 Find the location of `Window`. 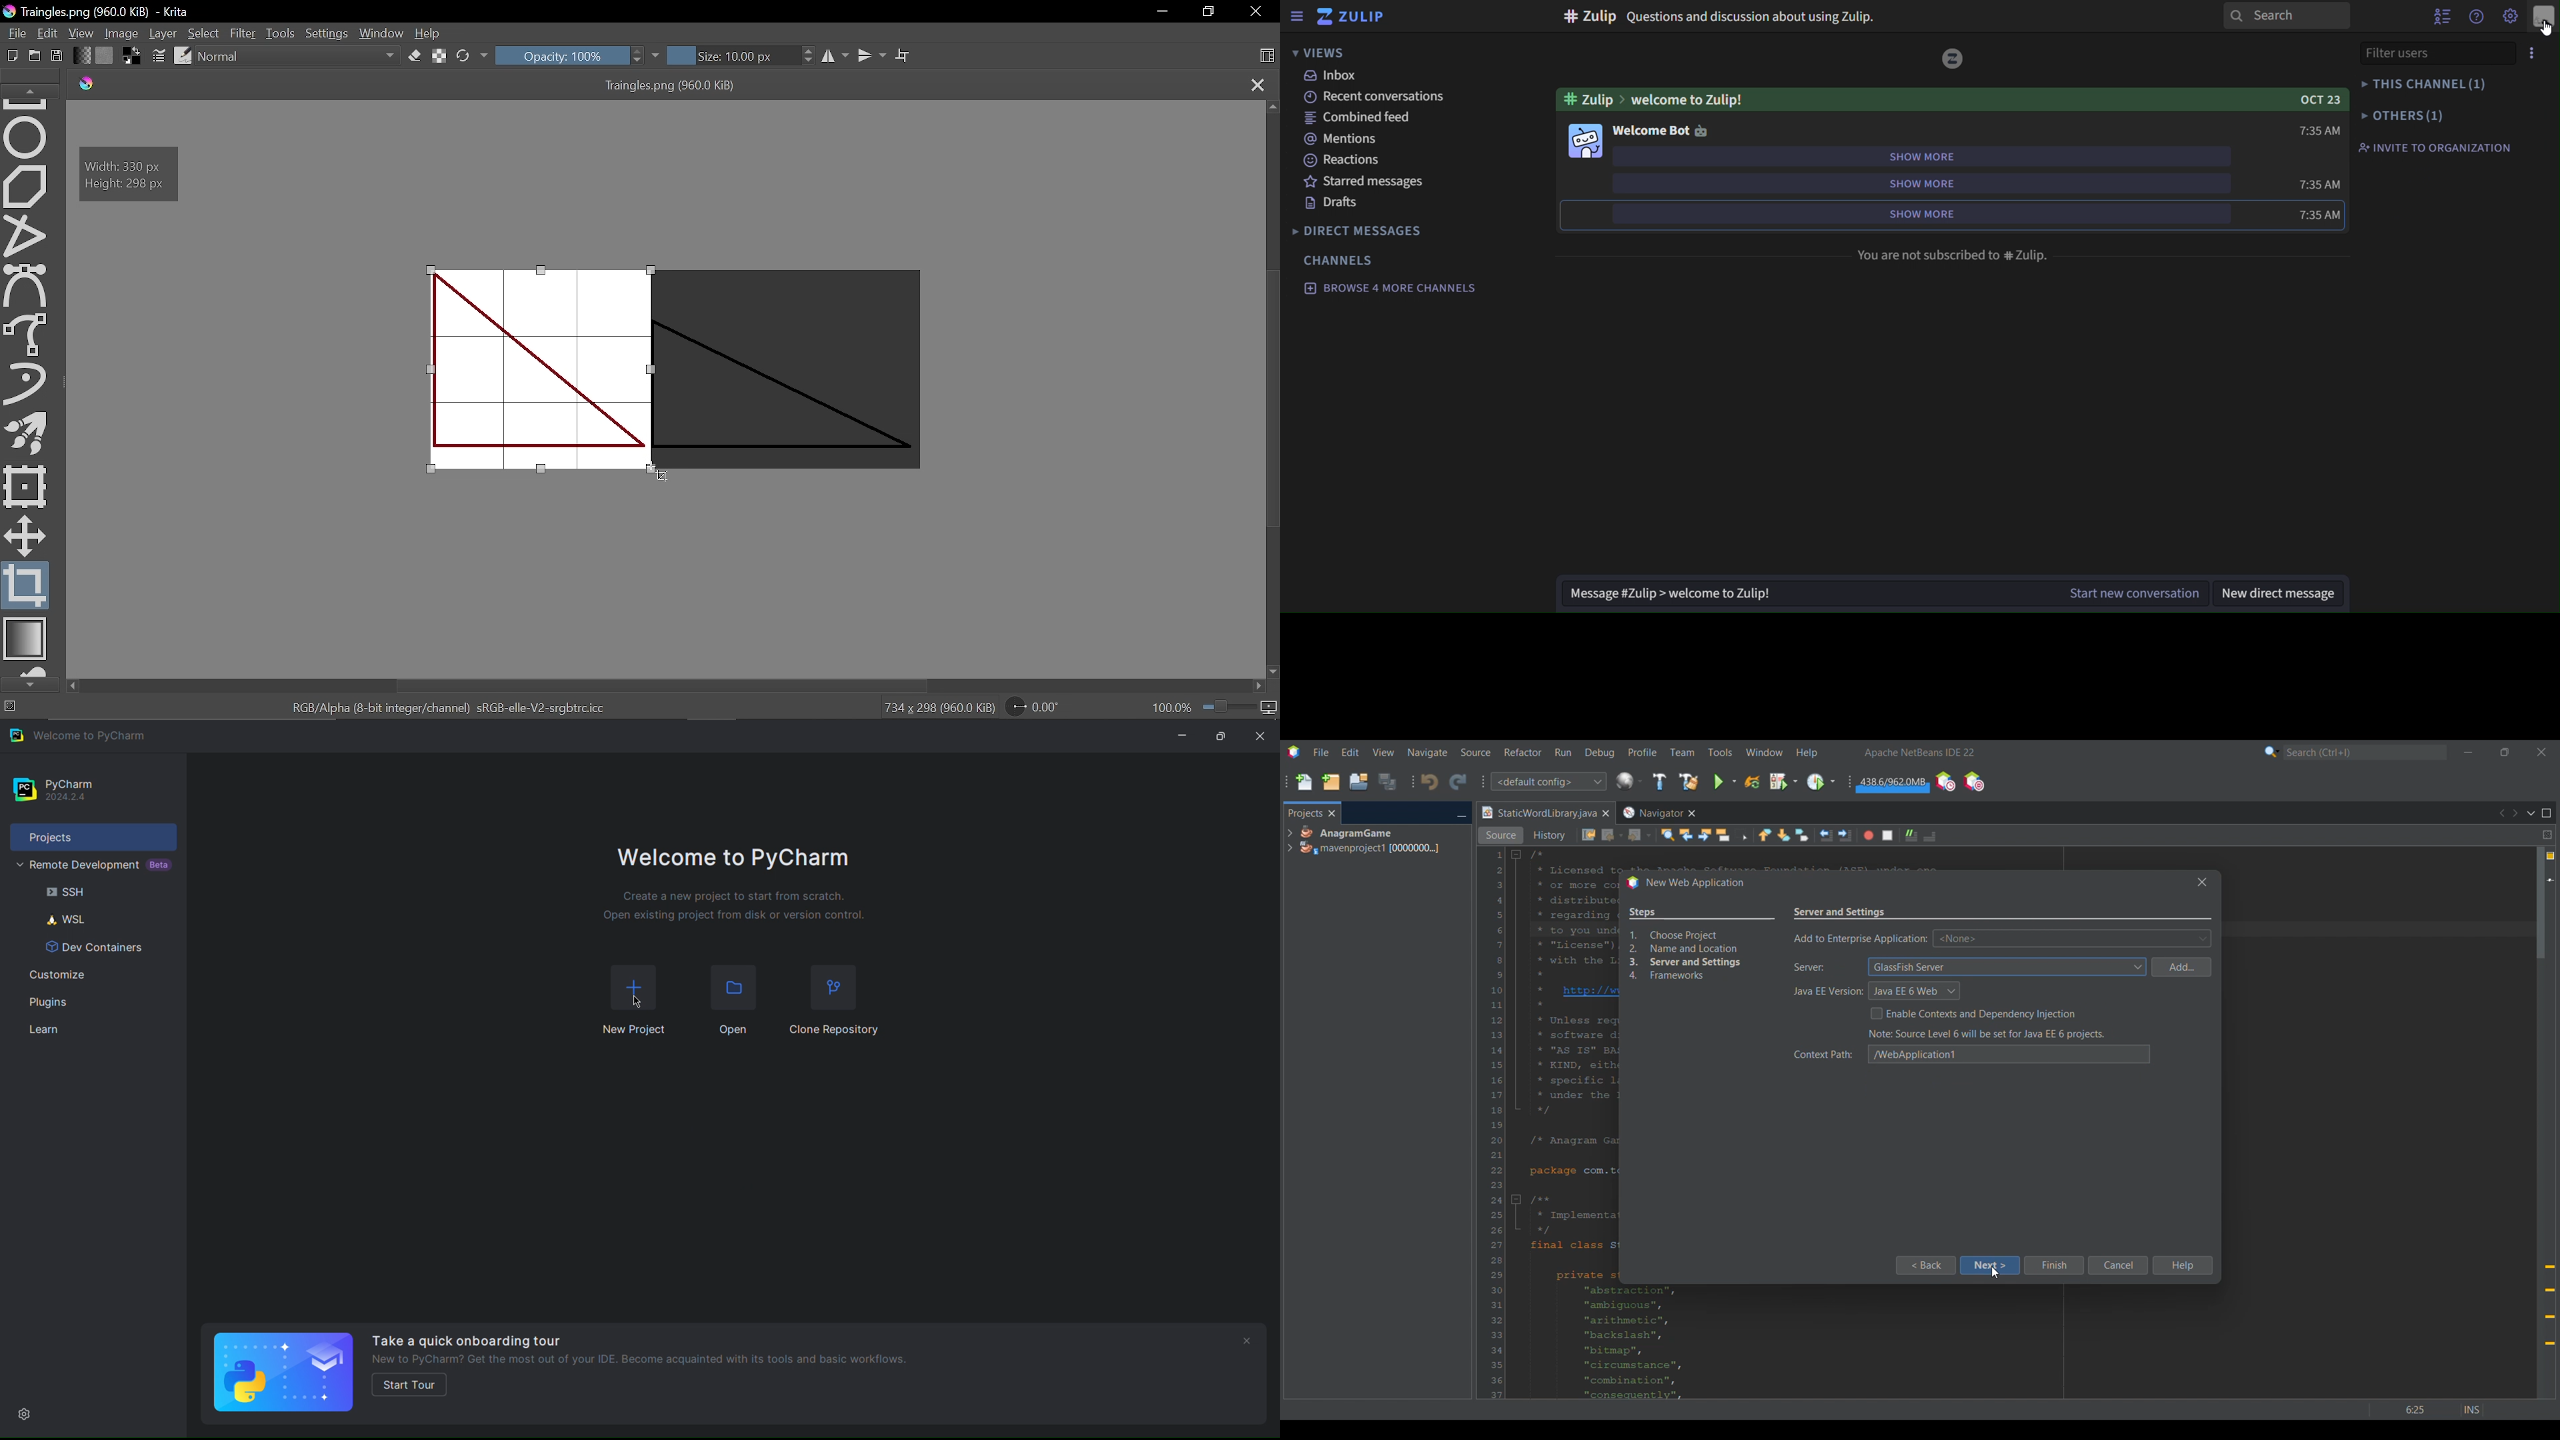

Window is located at coordinates (382, 33).